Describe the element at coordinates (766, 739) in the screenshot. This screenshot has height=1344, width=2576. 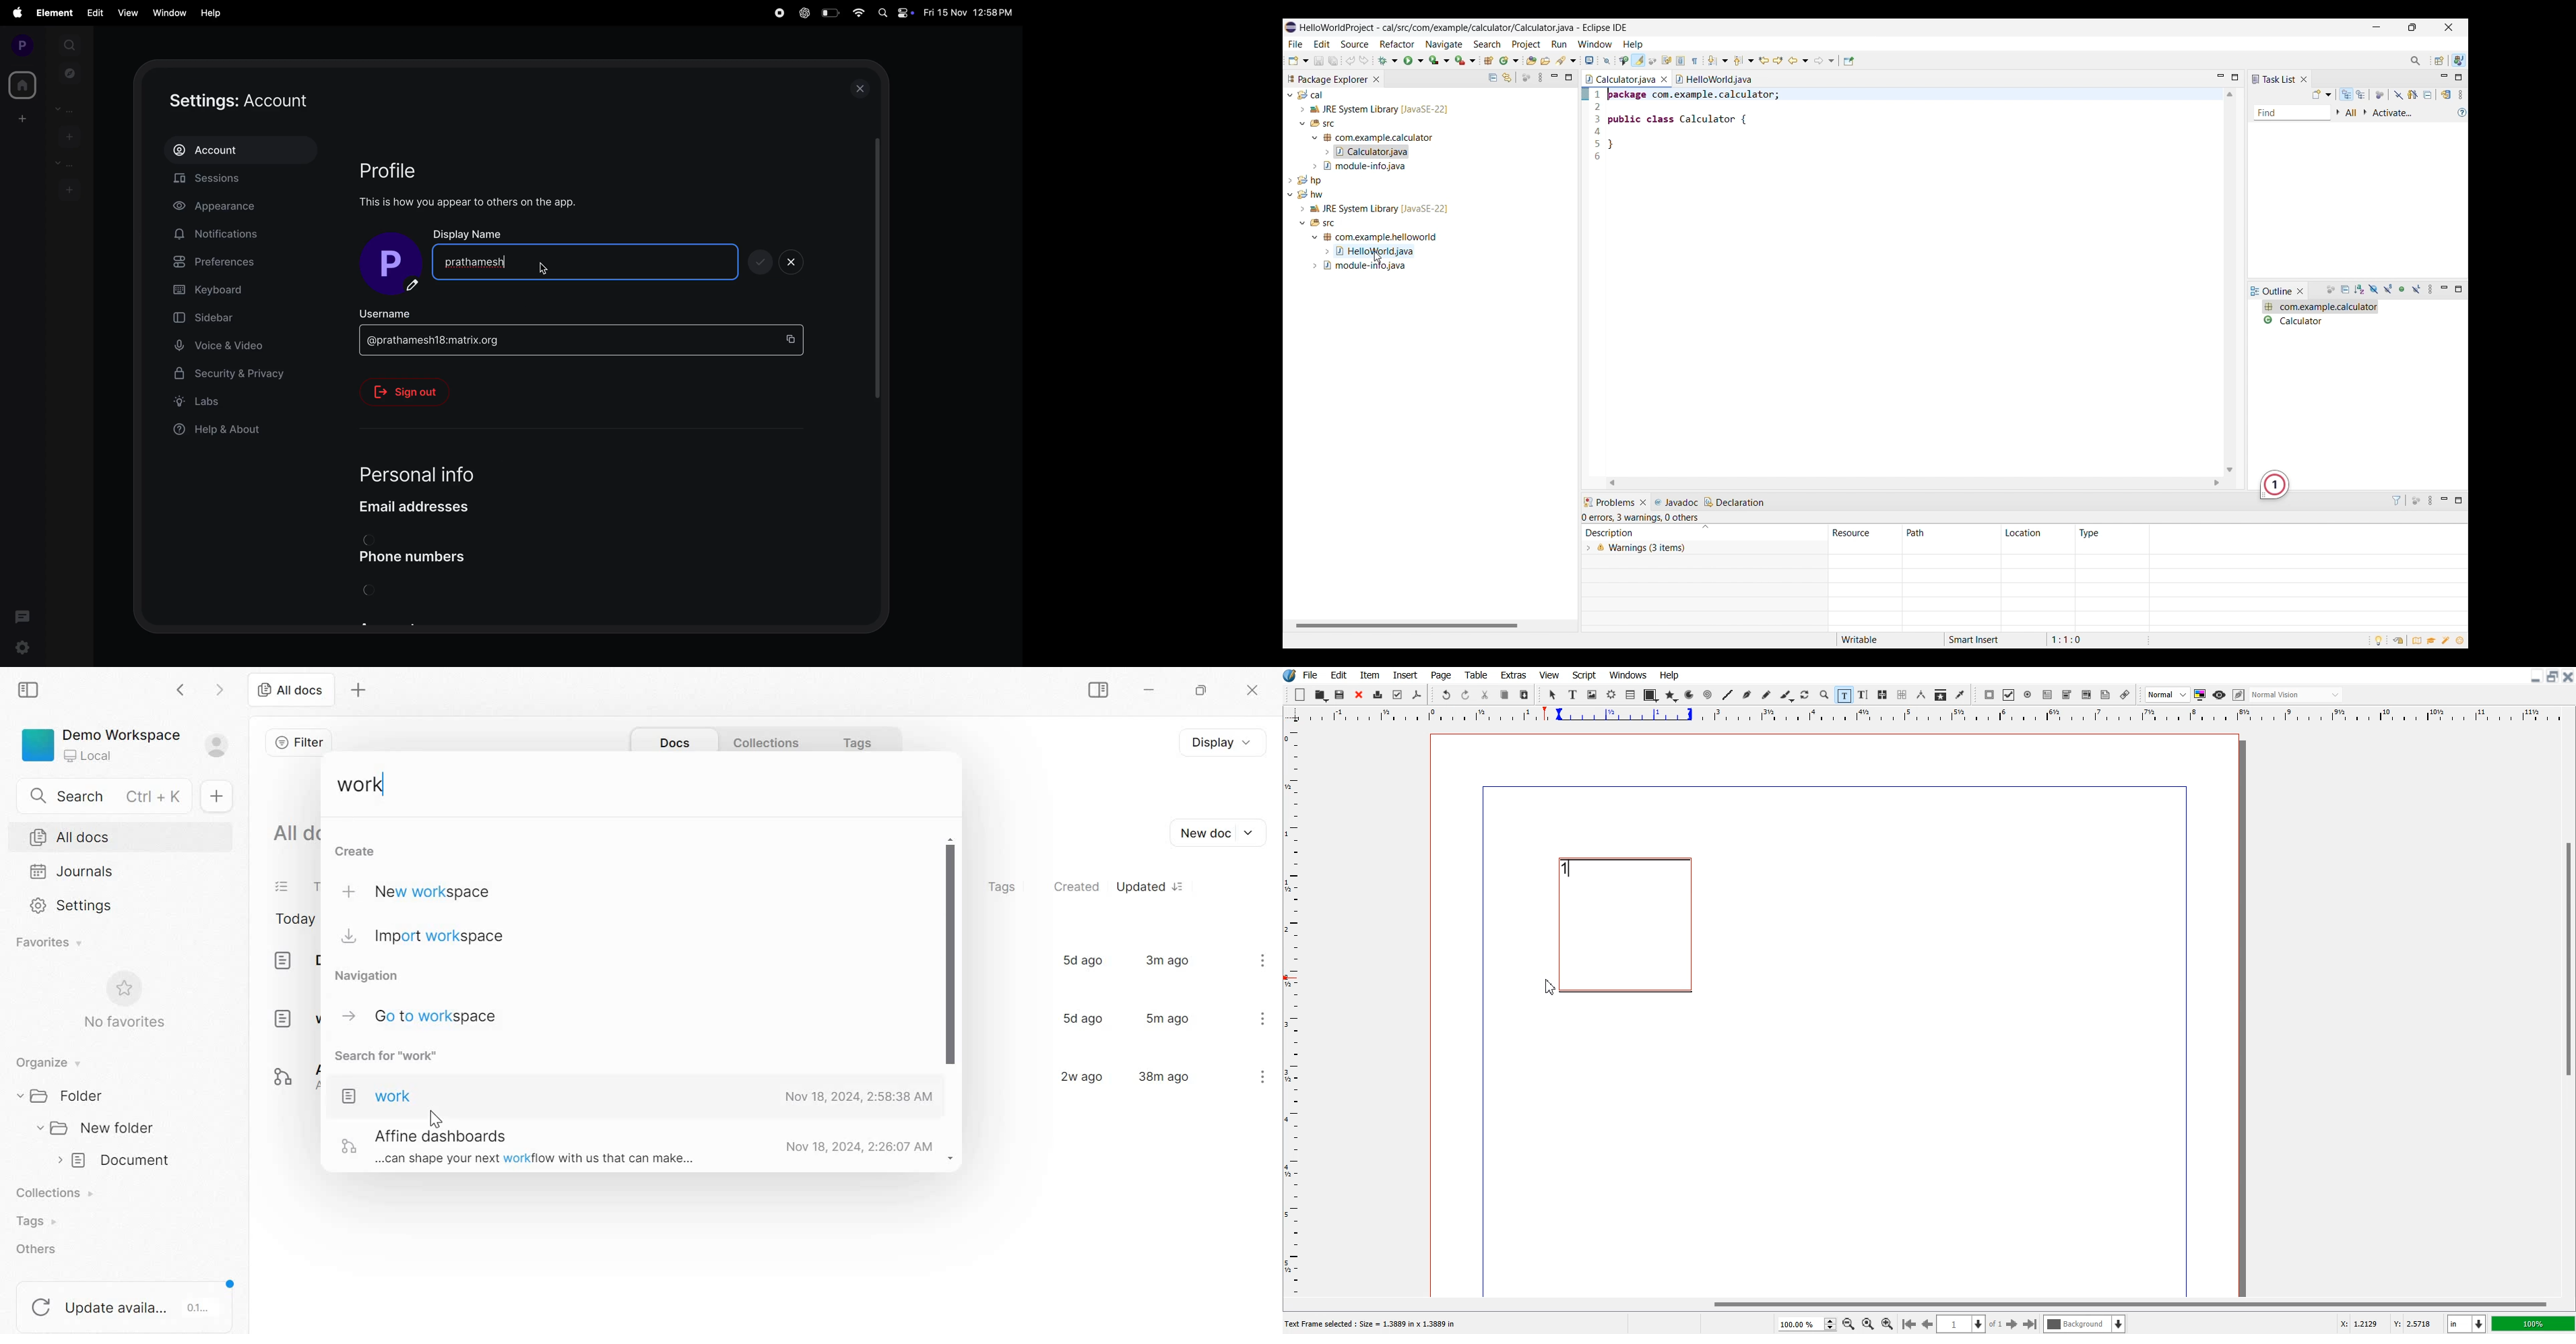
I see `collections` at that location.